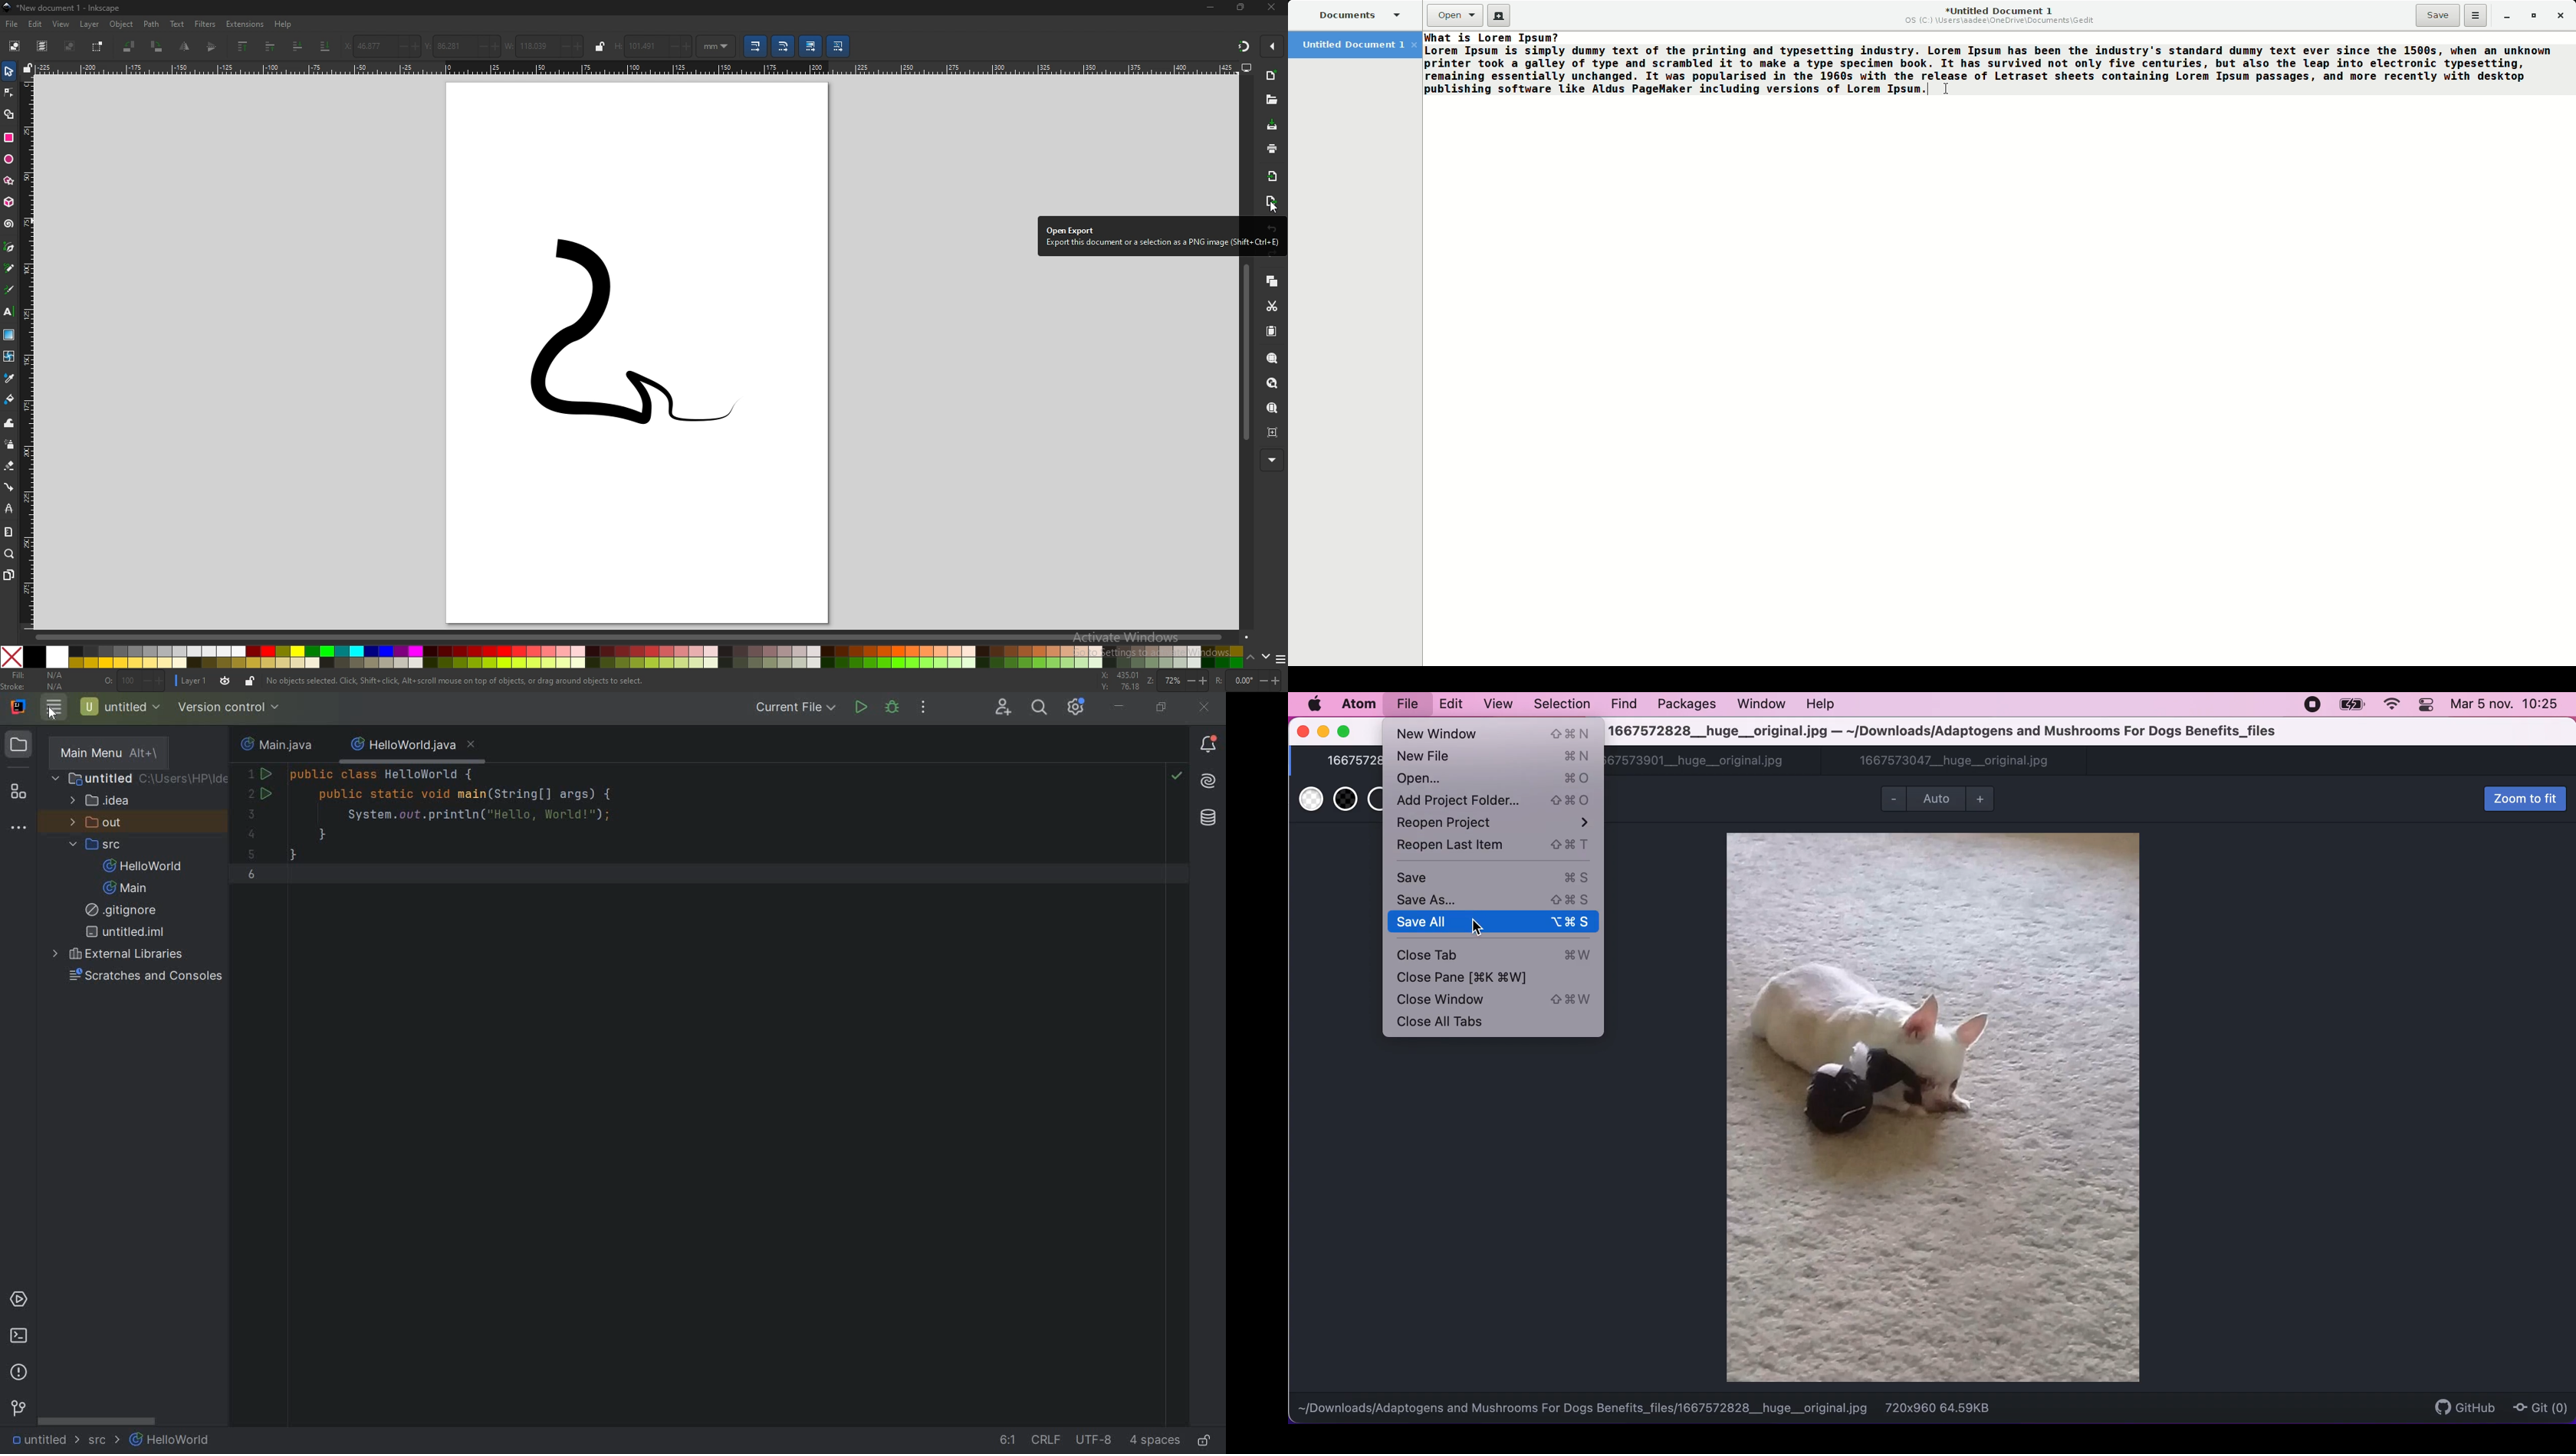  Describe the element at coordinates (545, 45) in the screenshot. I see `width` at that location.